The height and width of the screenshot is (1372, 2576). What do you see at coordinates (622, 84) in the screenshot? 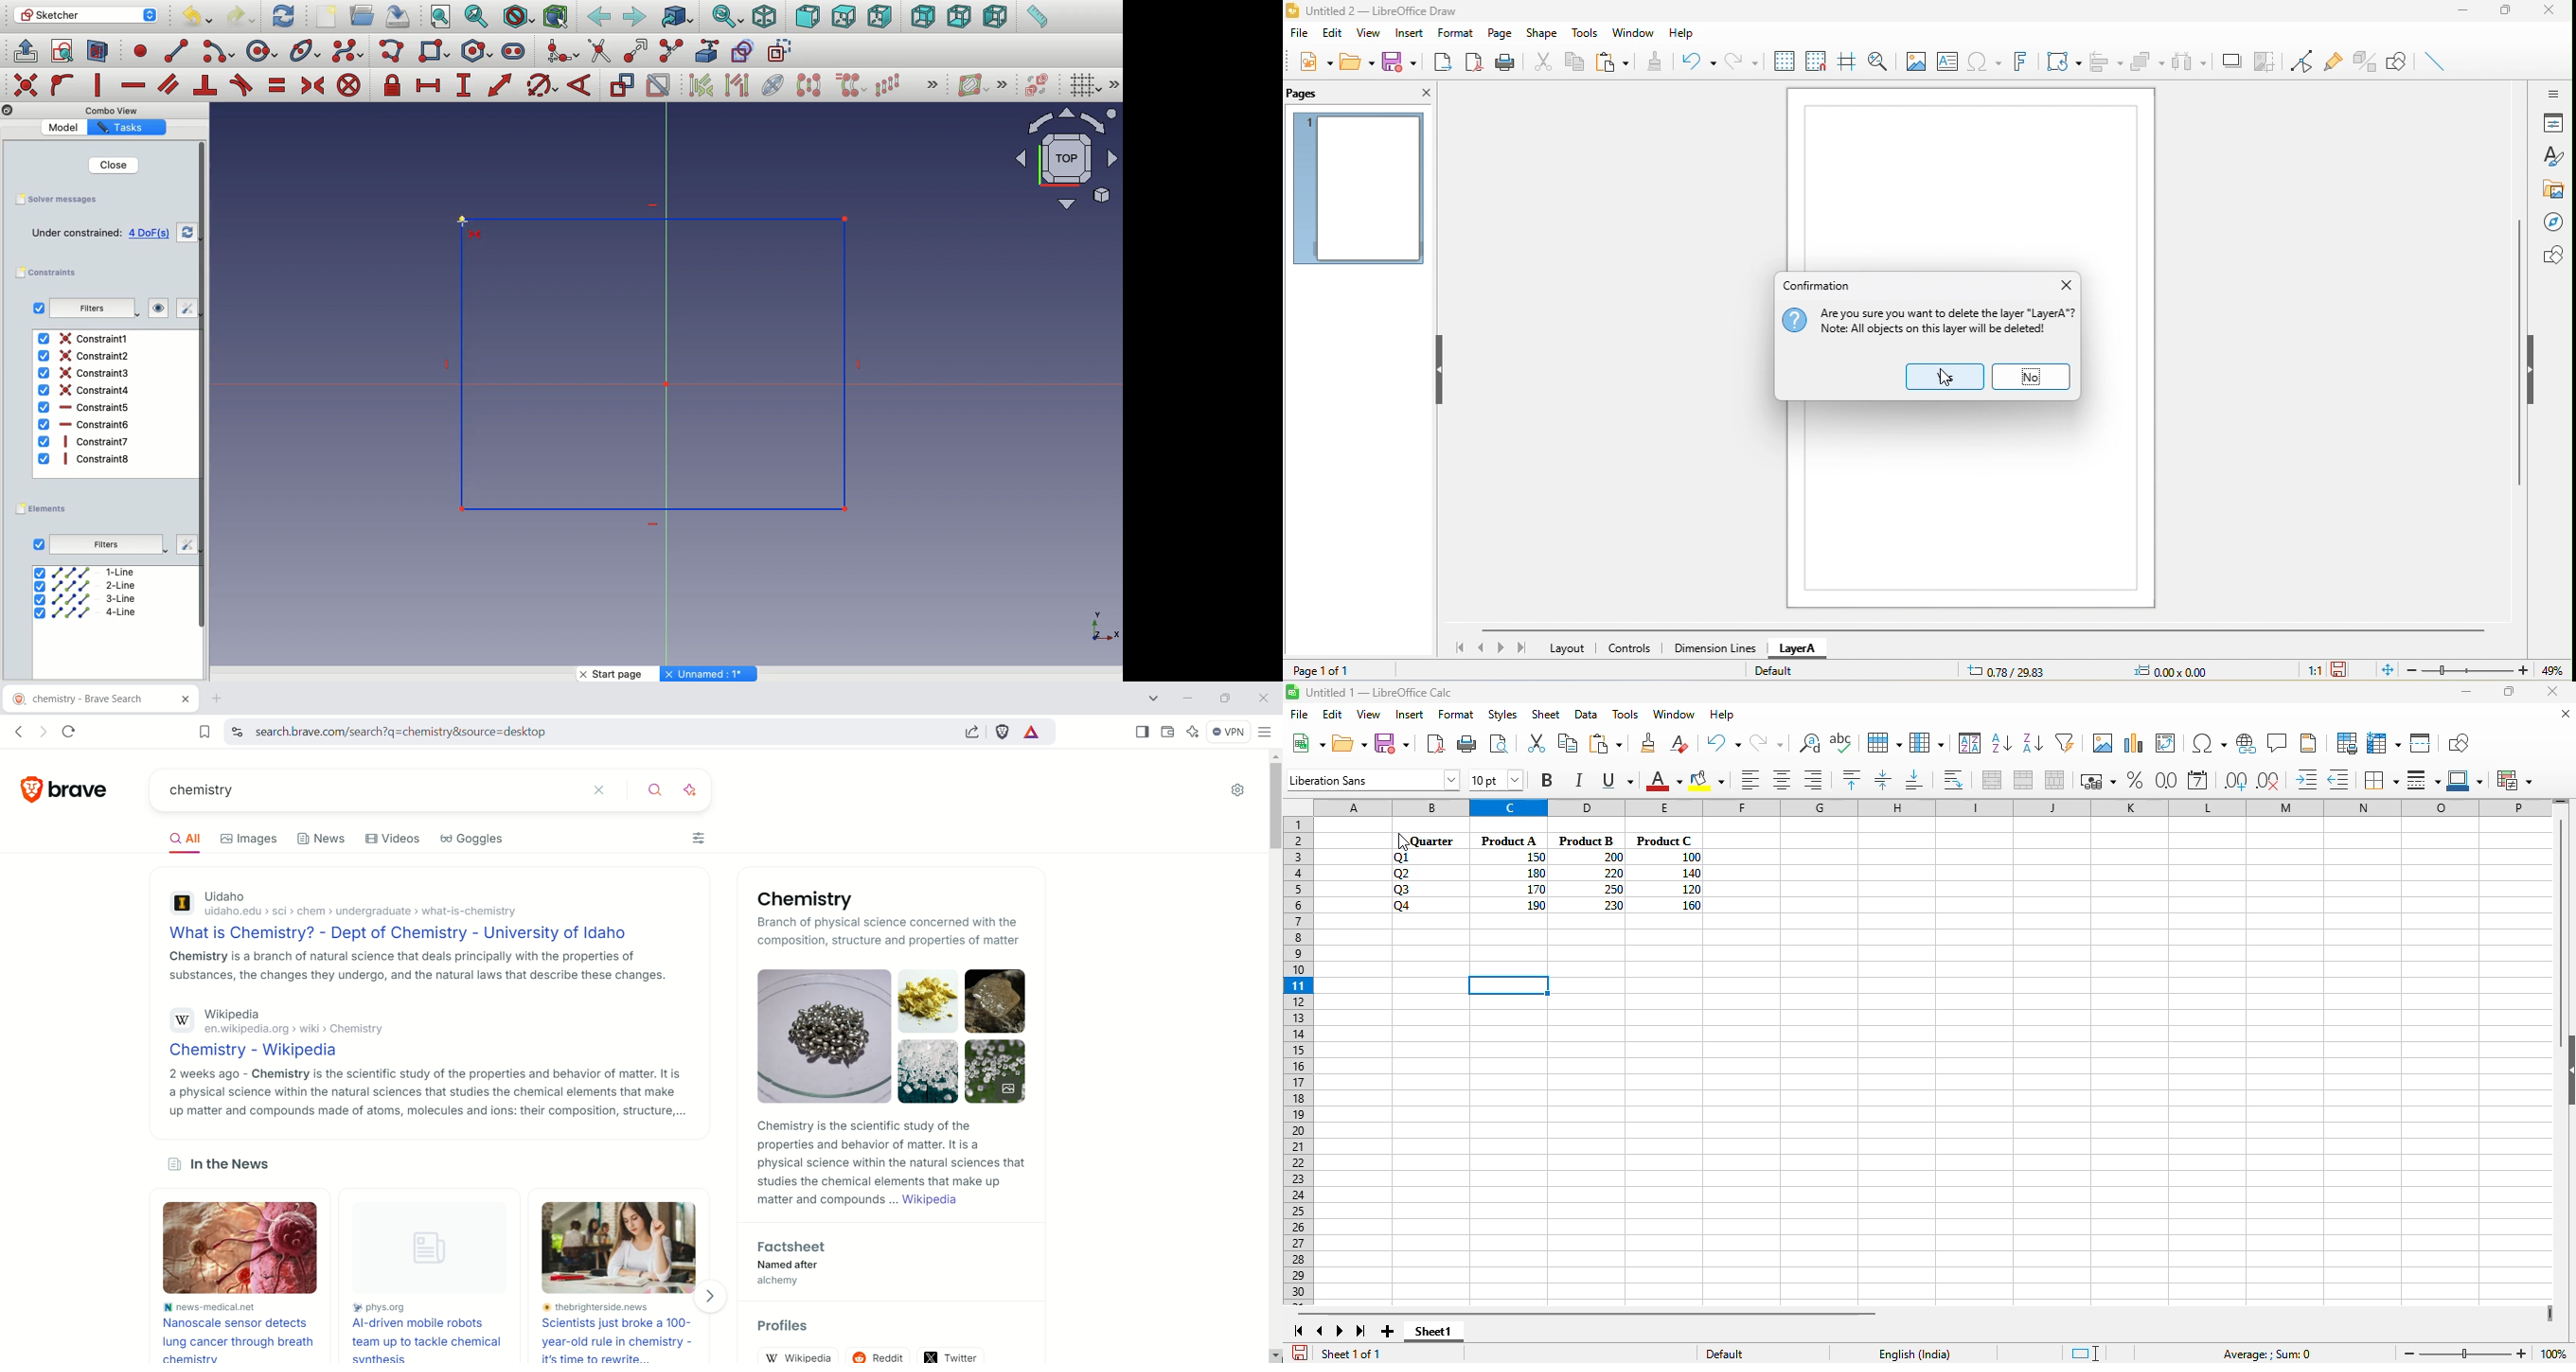
I see `Toggle reference constraint` at bounding box center [622, 84].